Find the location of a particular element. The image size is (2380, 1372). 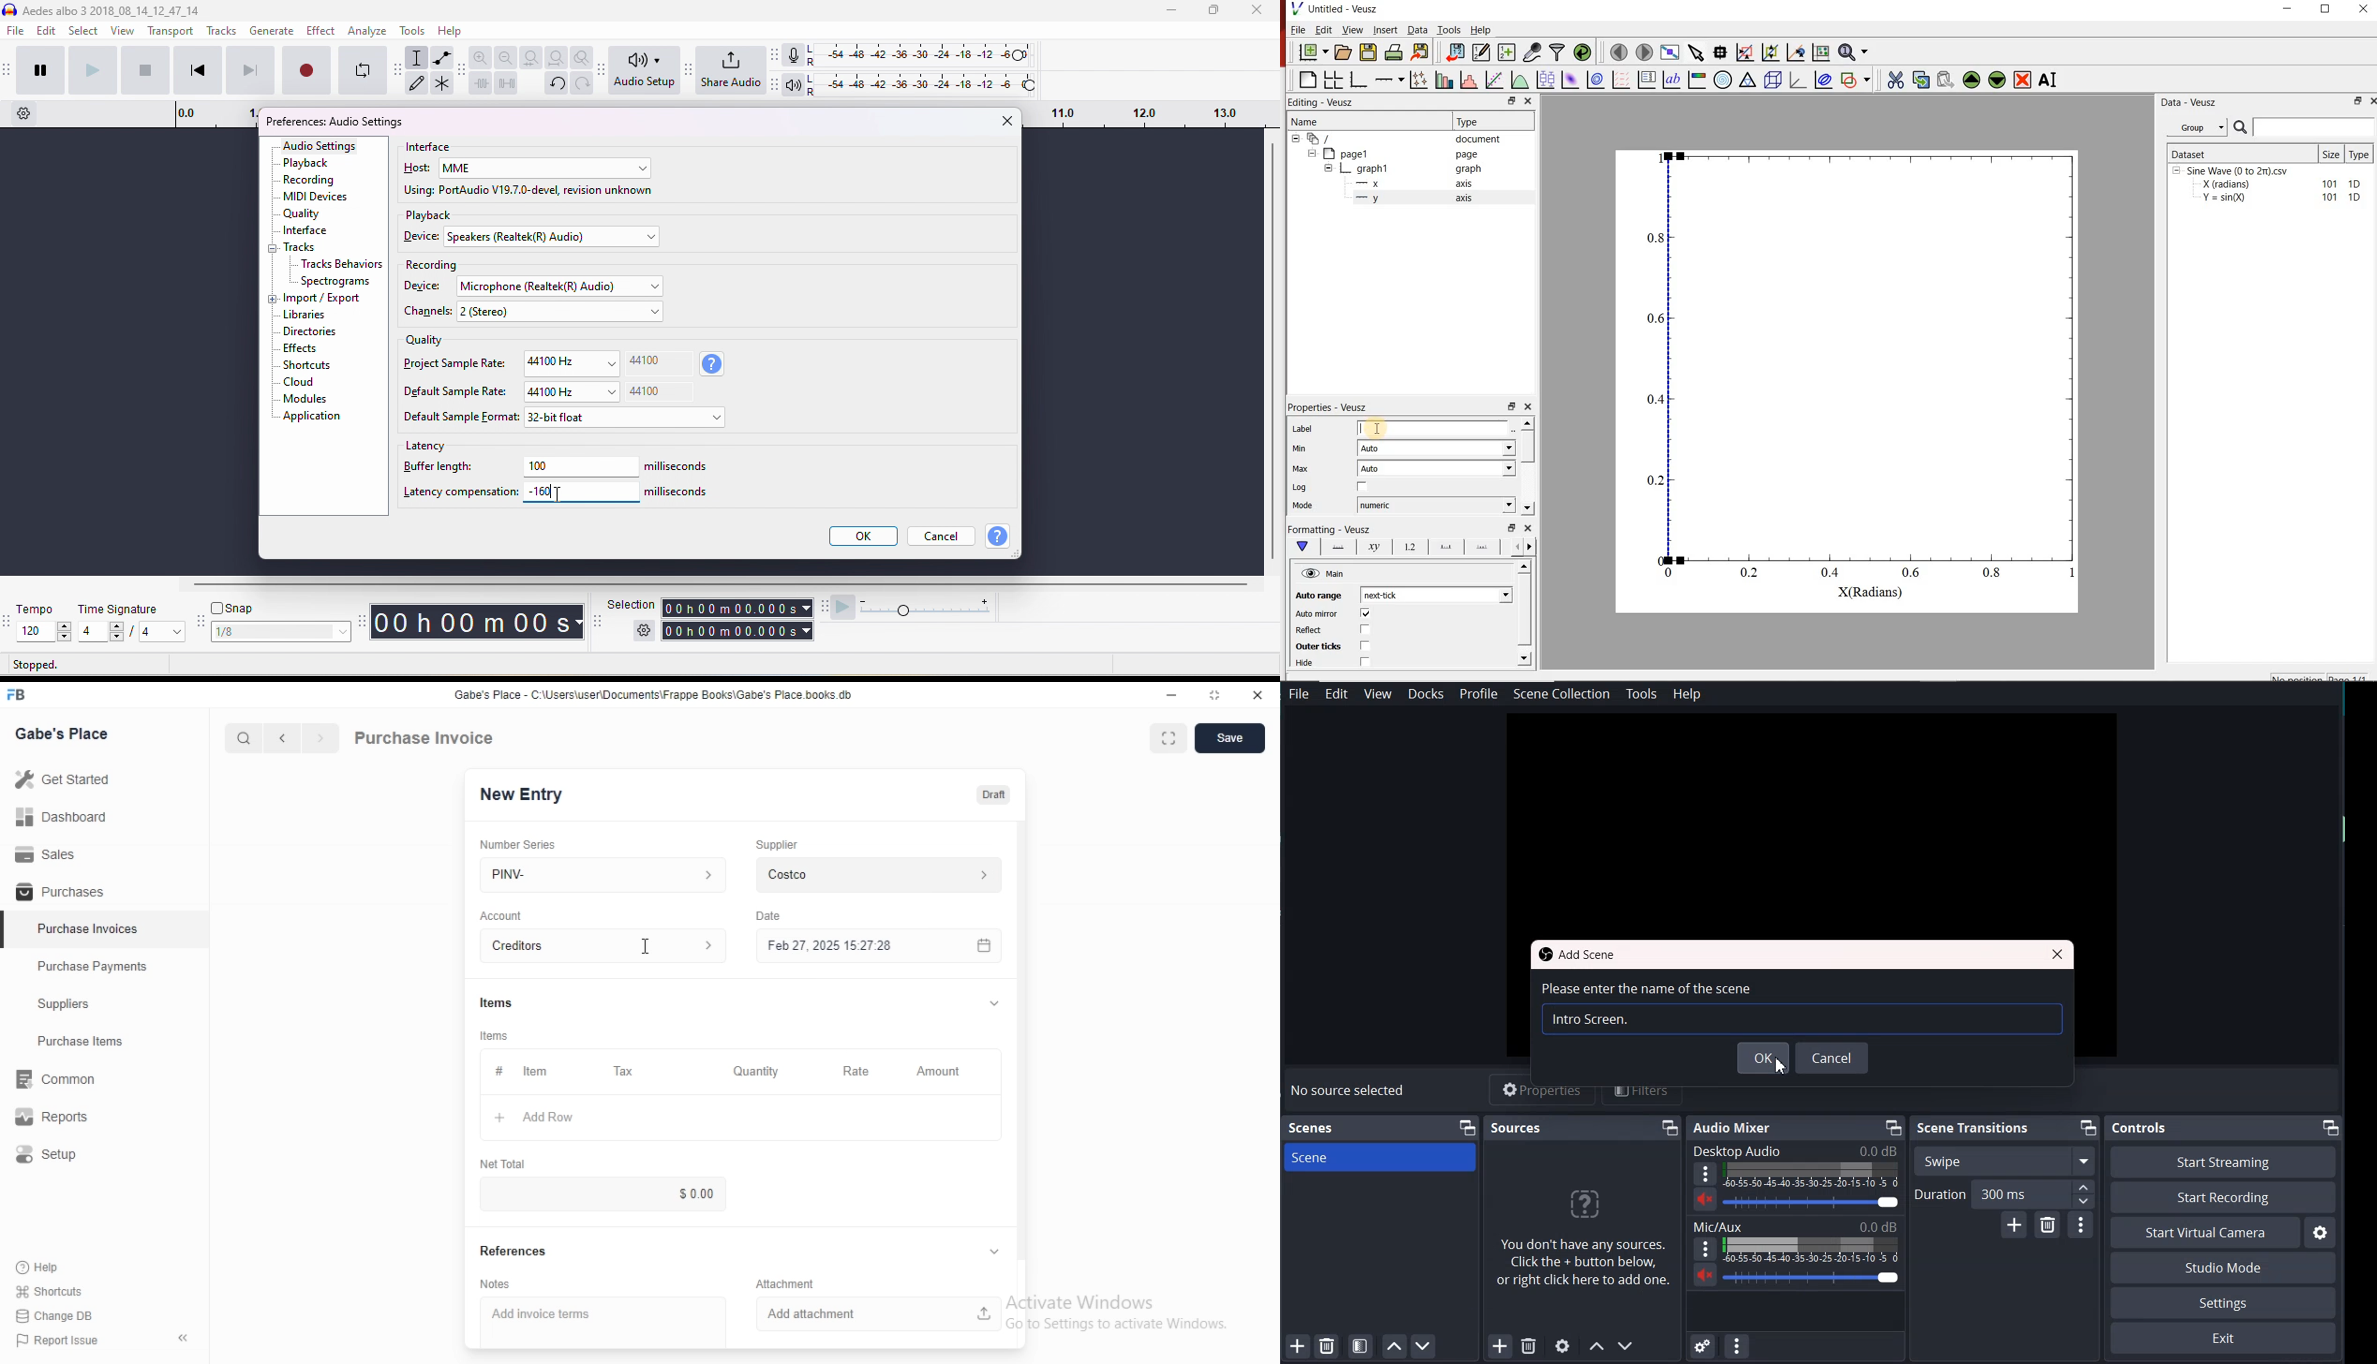

Add invoice terms is located at coordinates (603, 1322).